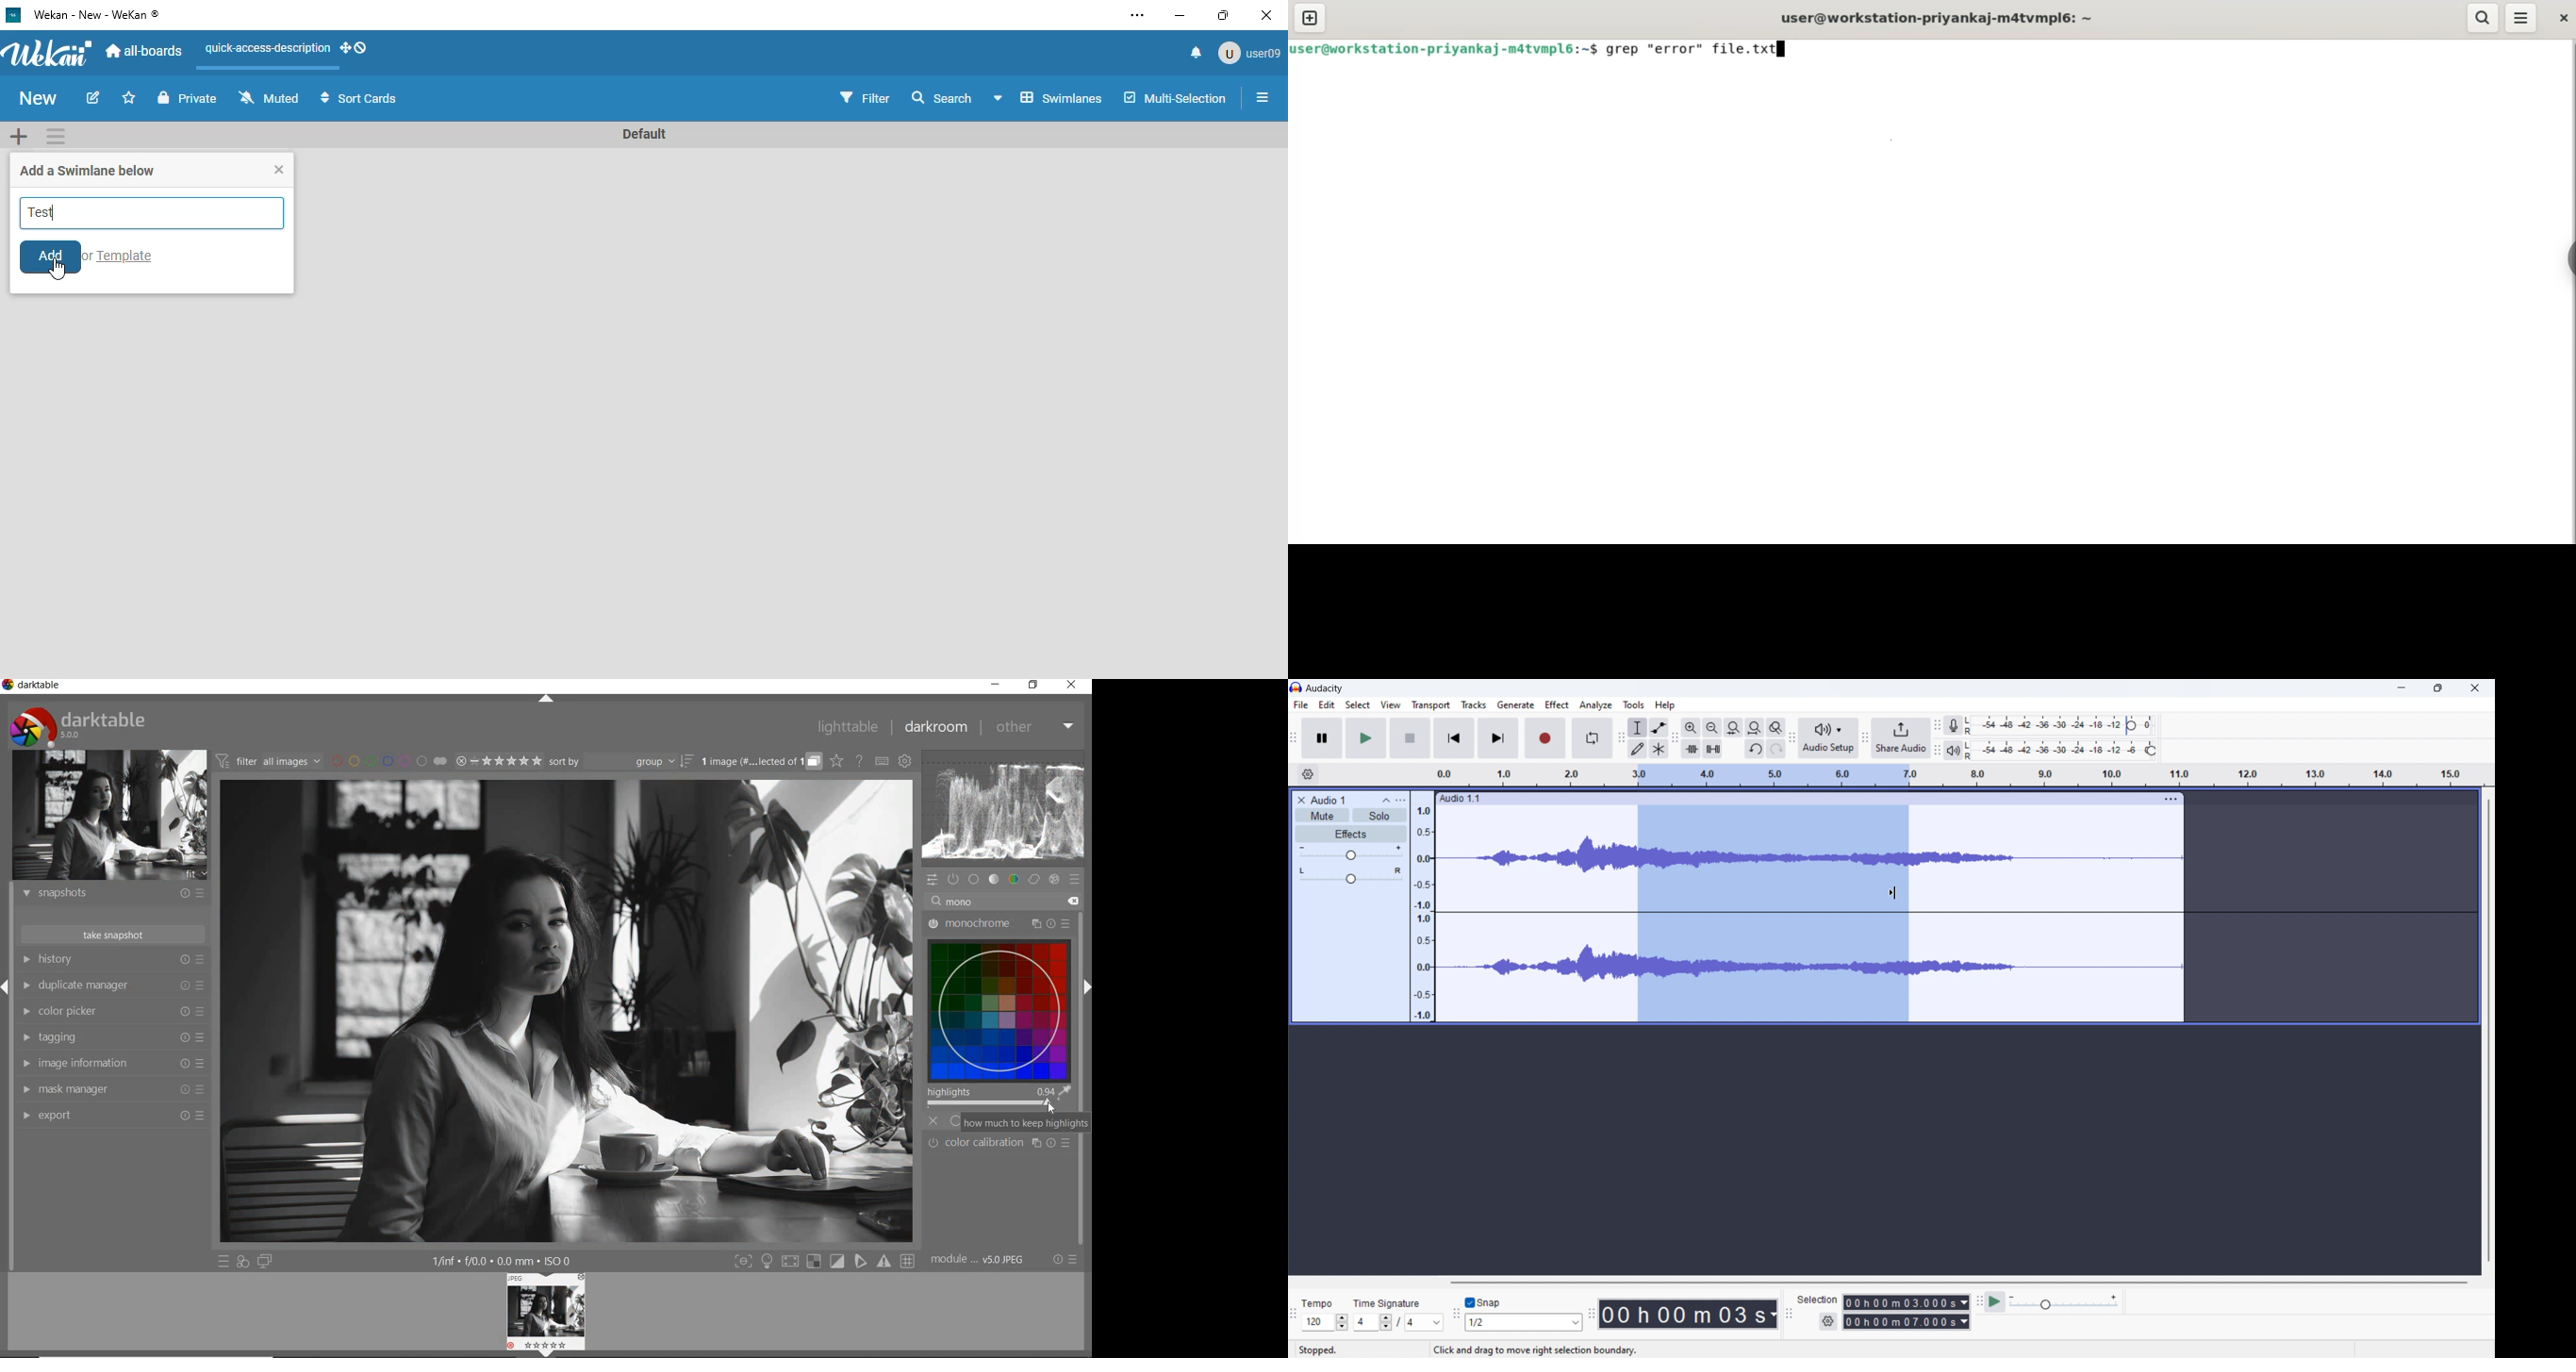  Describe the element at coordinates (2063, 751) in the screenshot. I see `playback level` at that location.